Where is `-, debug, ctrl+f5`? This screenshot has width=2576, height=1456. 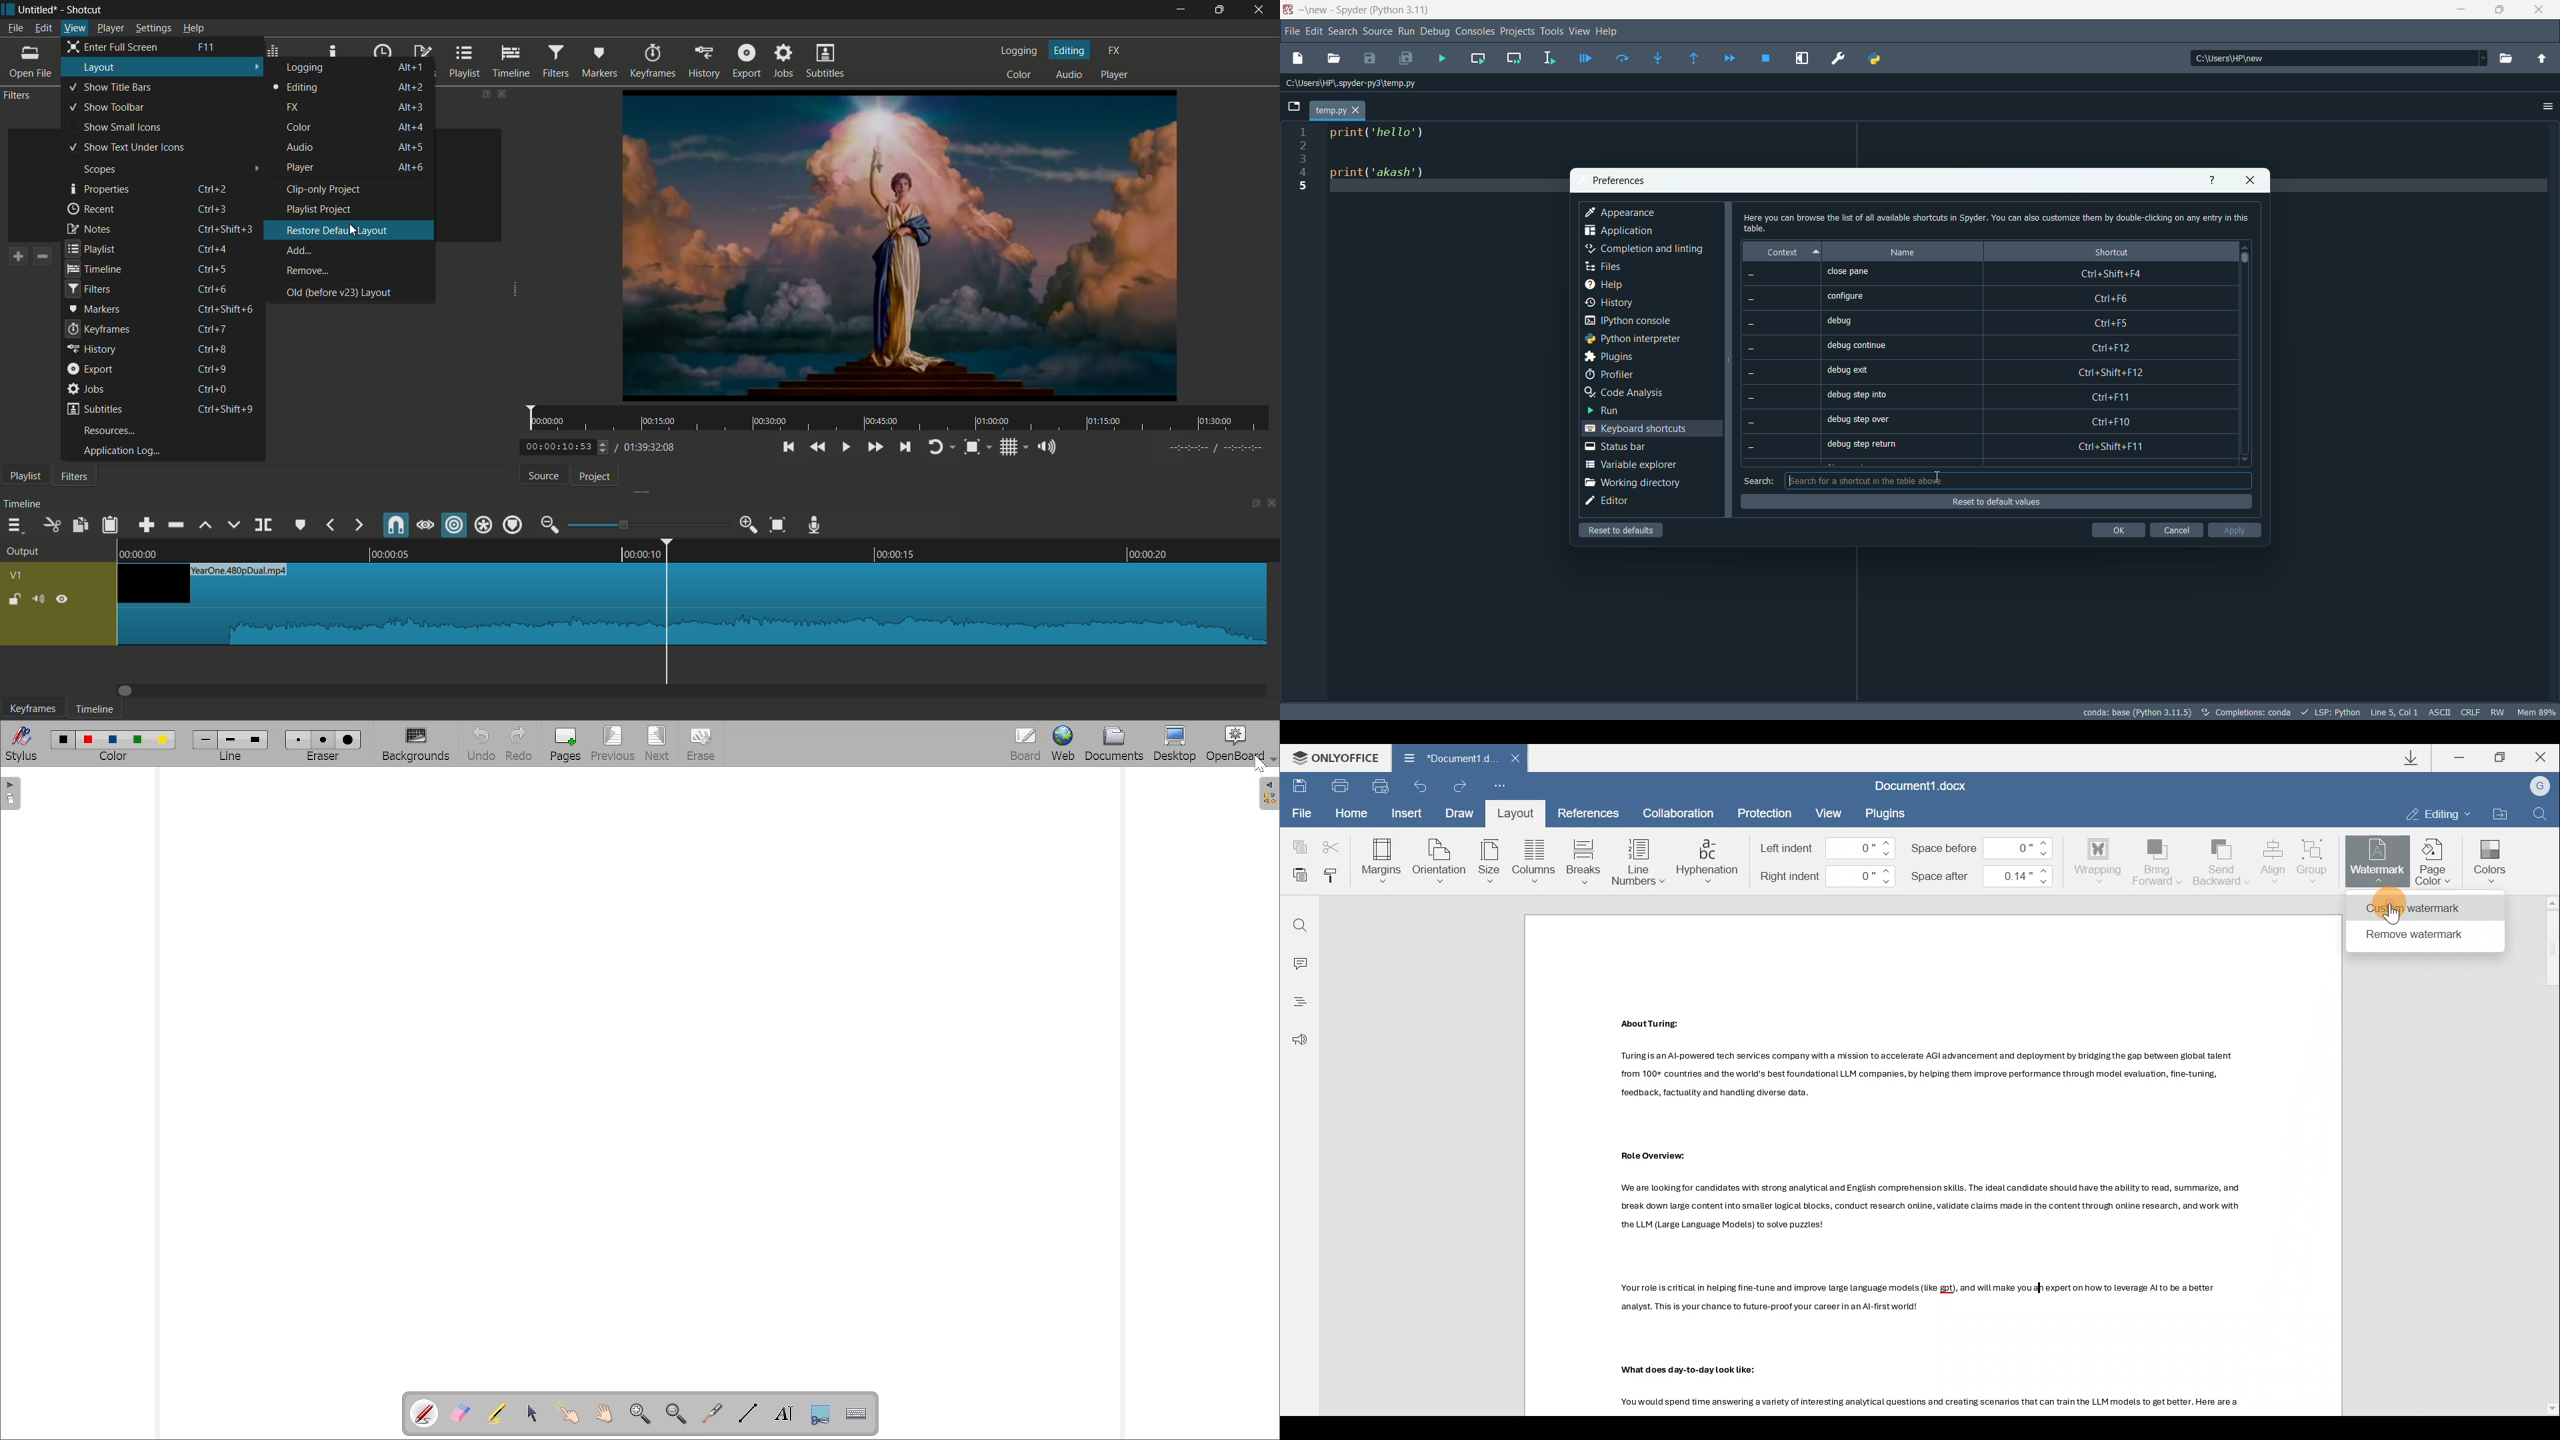
-, debug, ctrl+f5 is located at coordinates (1981, 323).